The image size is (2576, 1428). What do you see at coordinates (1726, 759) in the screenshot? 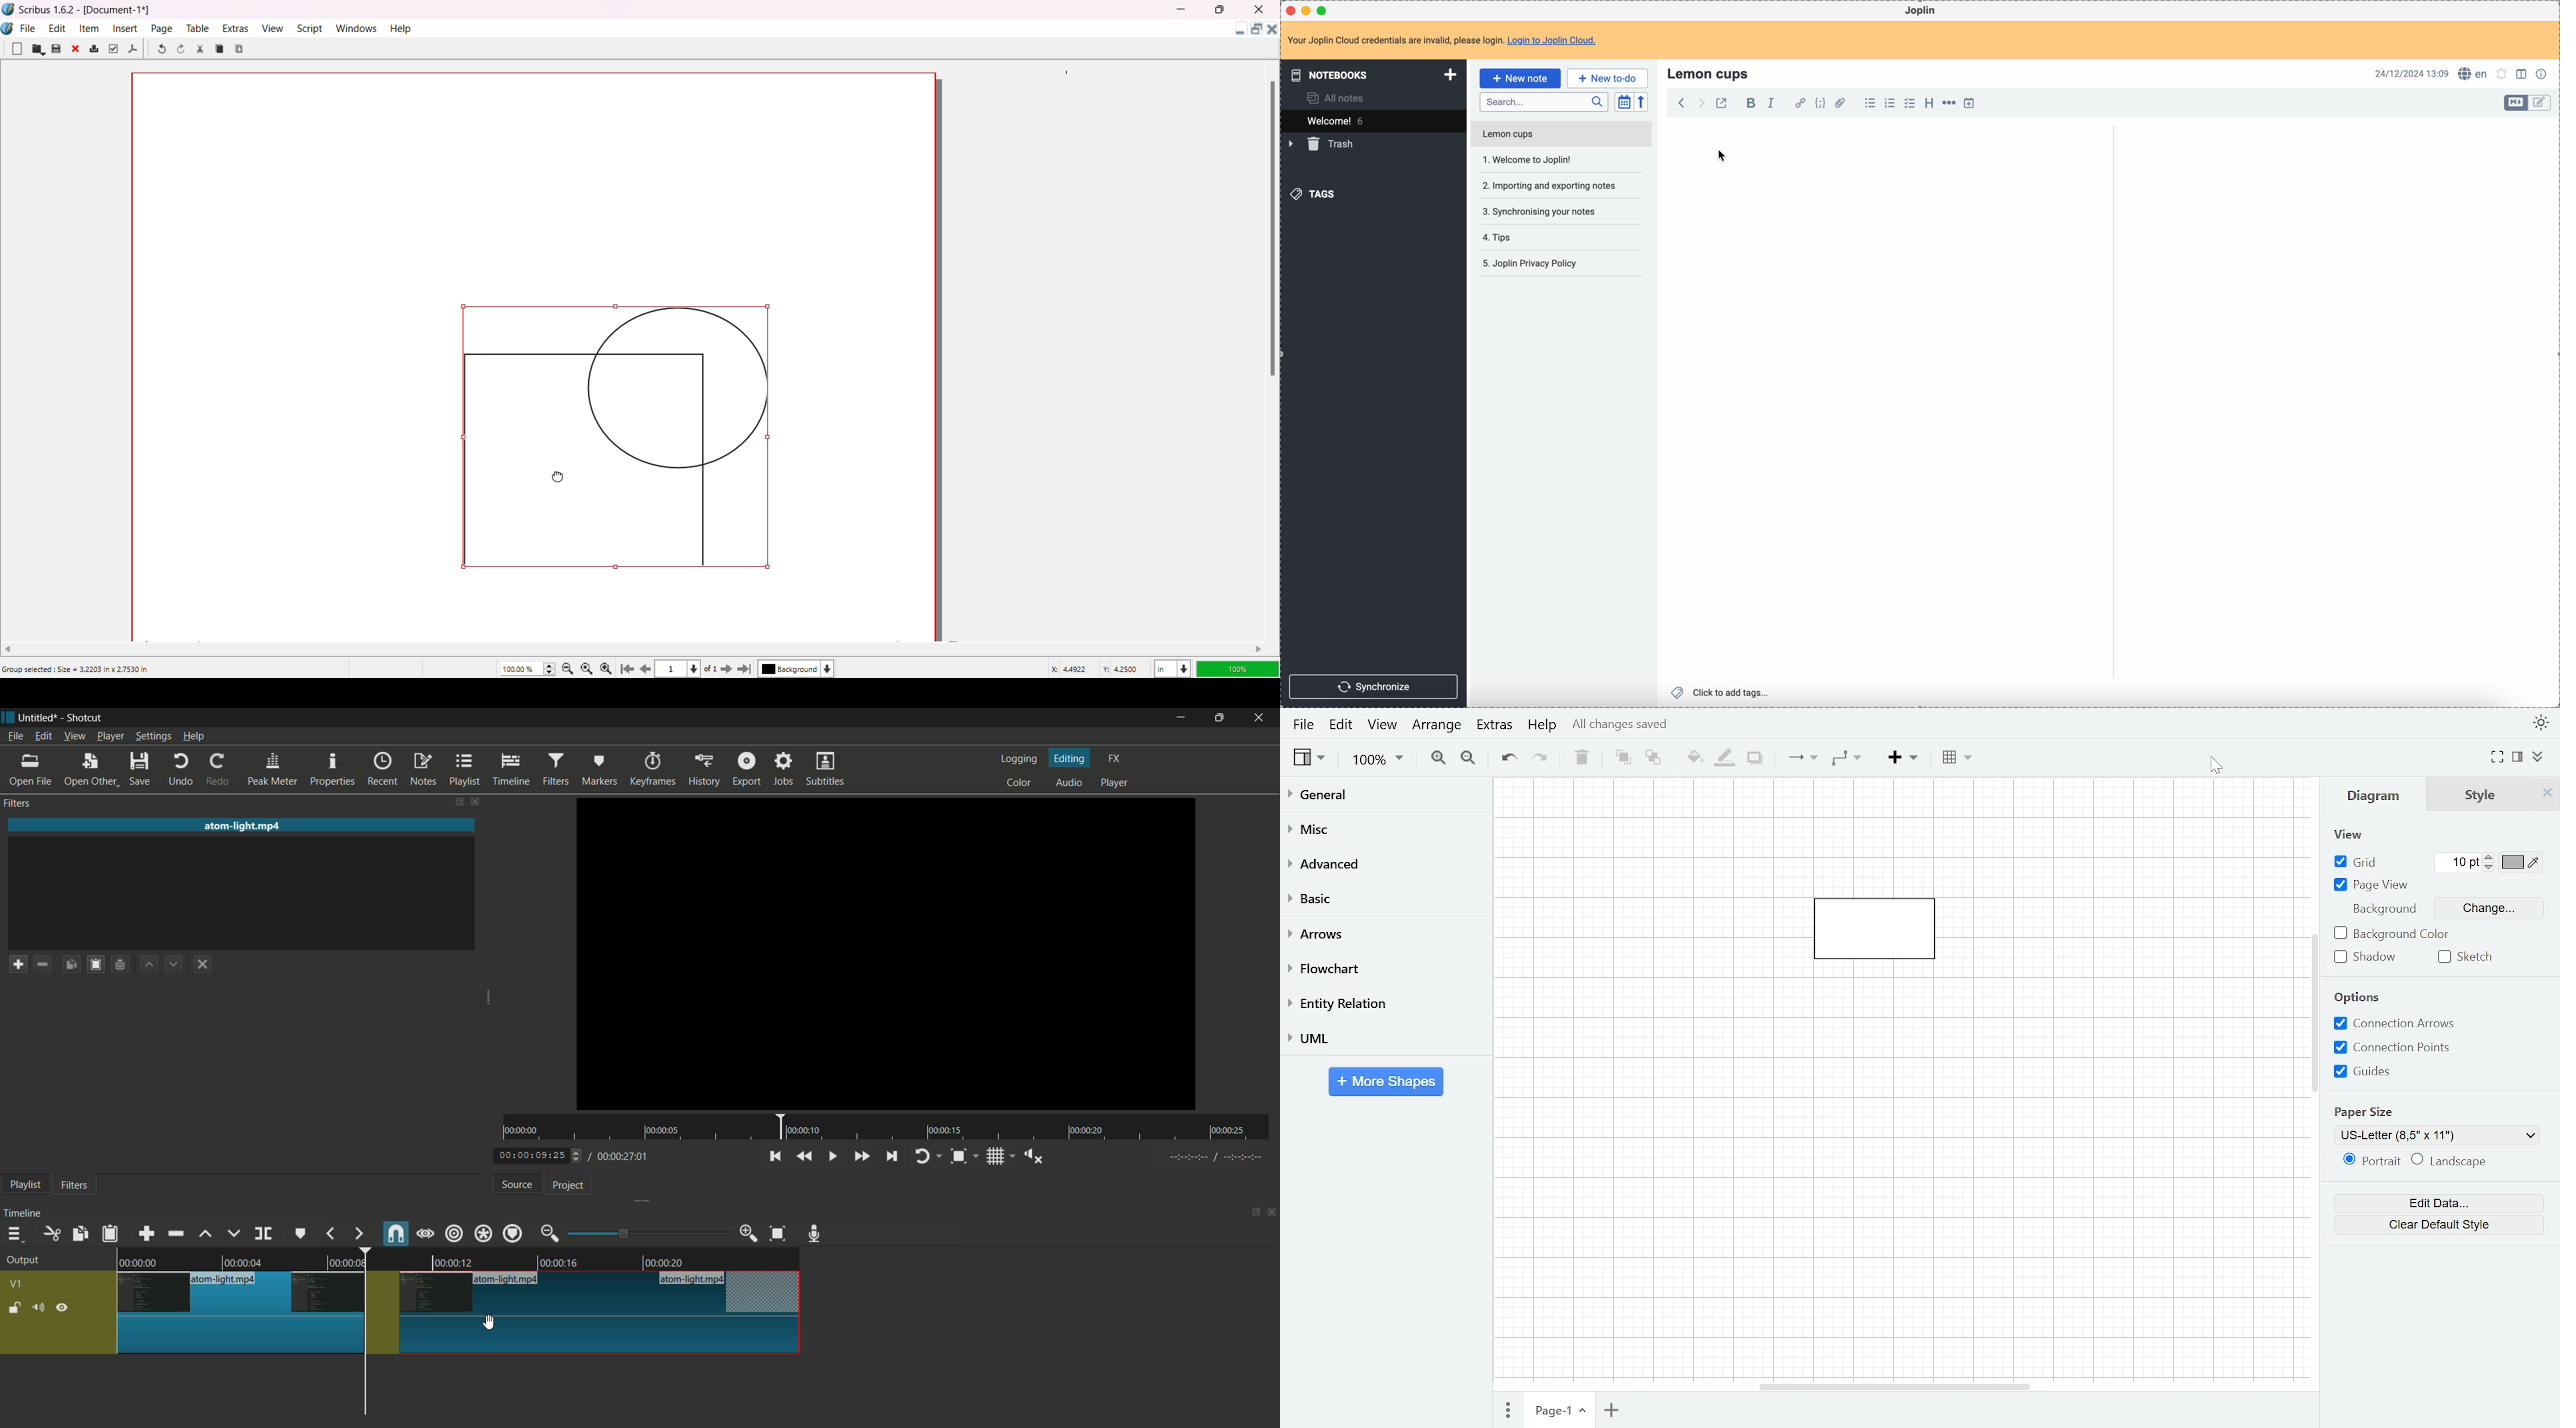
I see `Fill line` at bounding box center [1726, 759].